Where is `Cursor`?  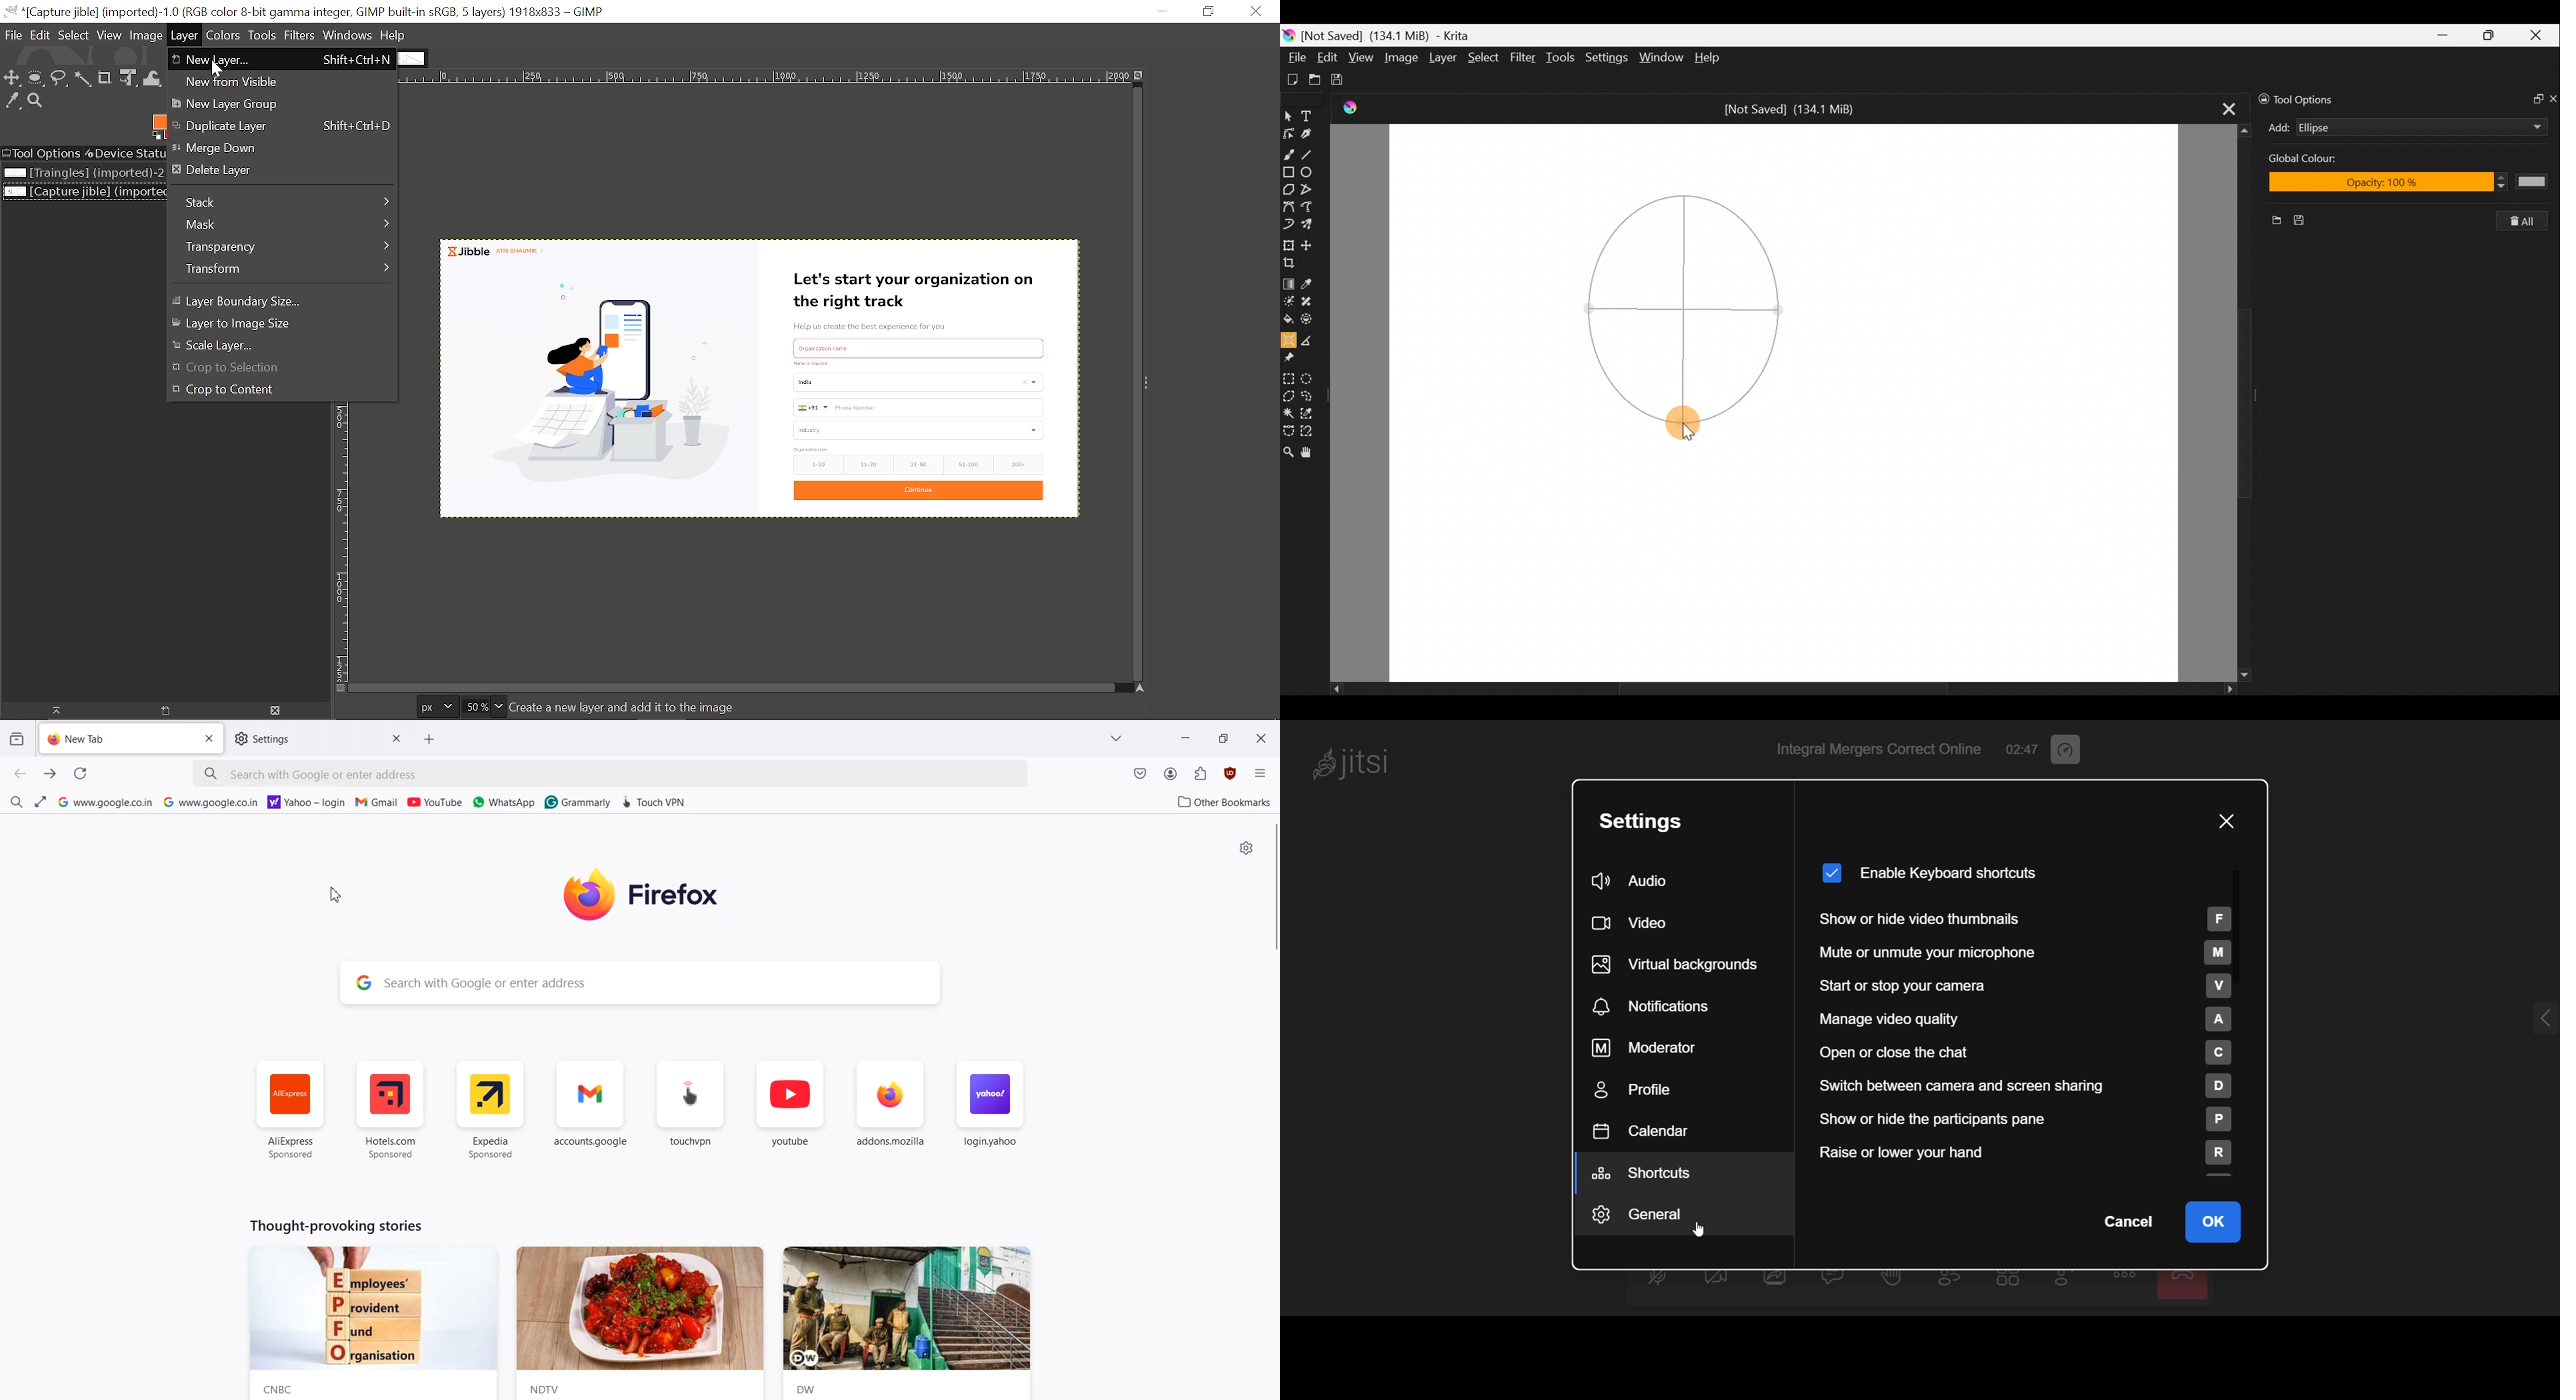 Cursor is located at coordinates (1698, 1231).